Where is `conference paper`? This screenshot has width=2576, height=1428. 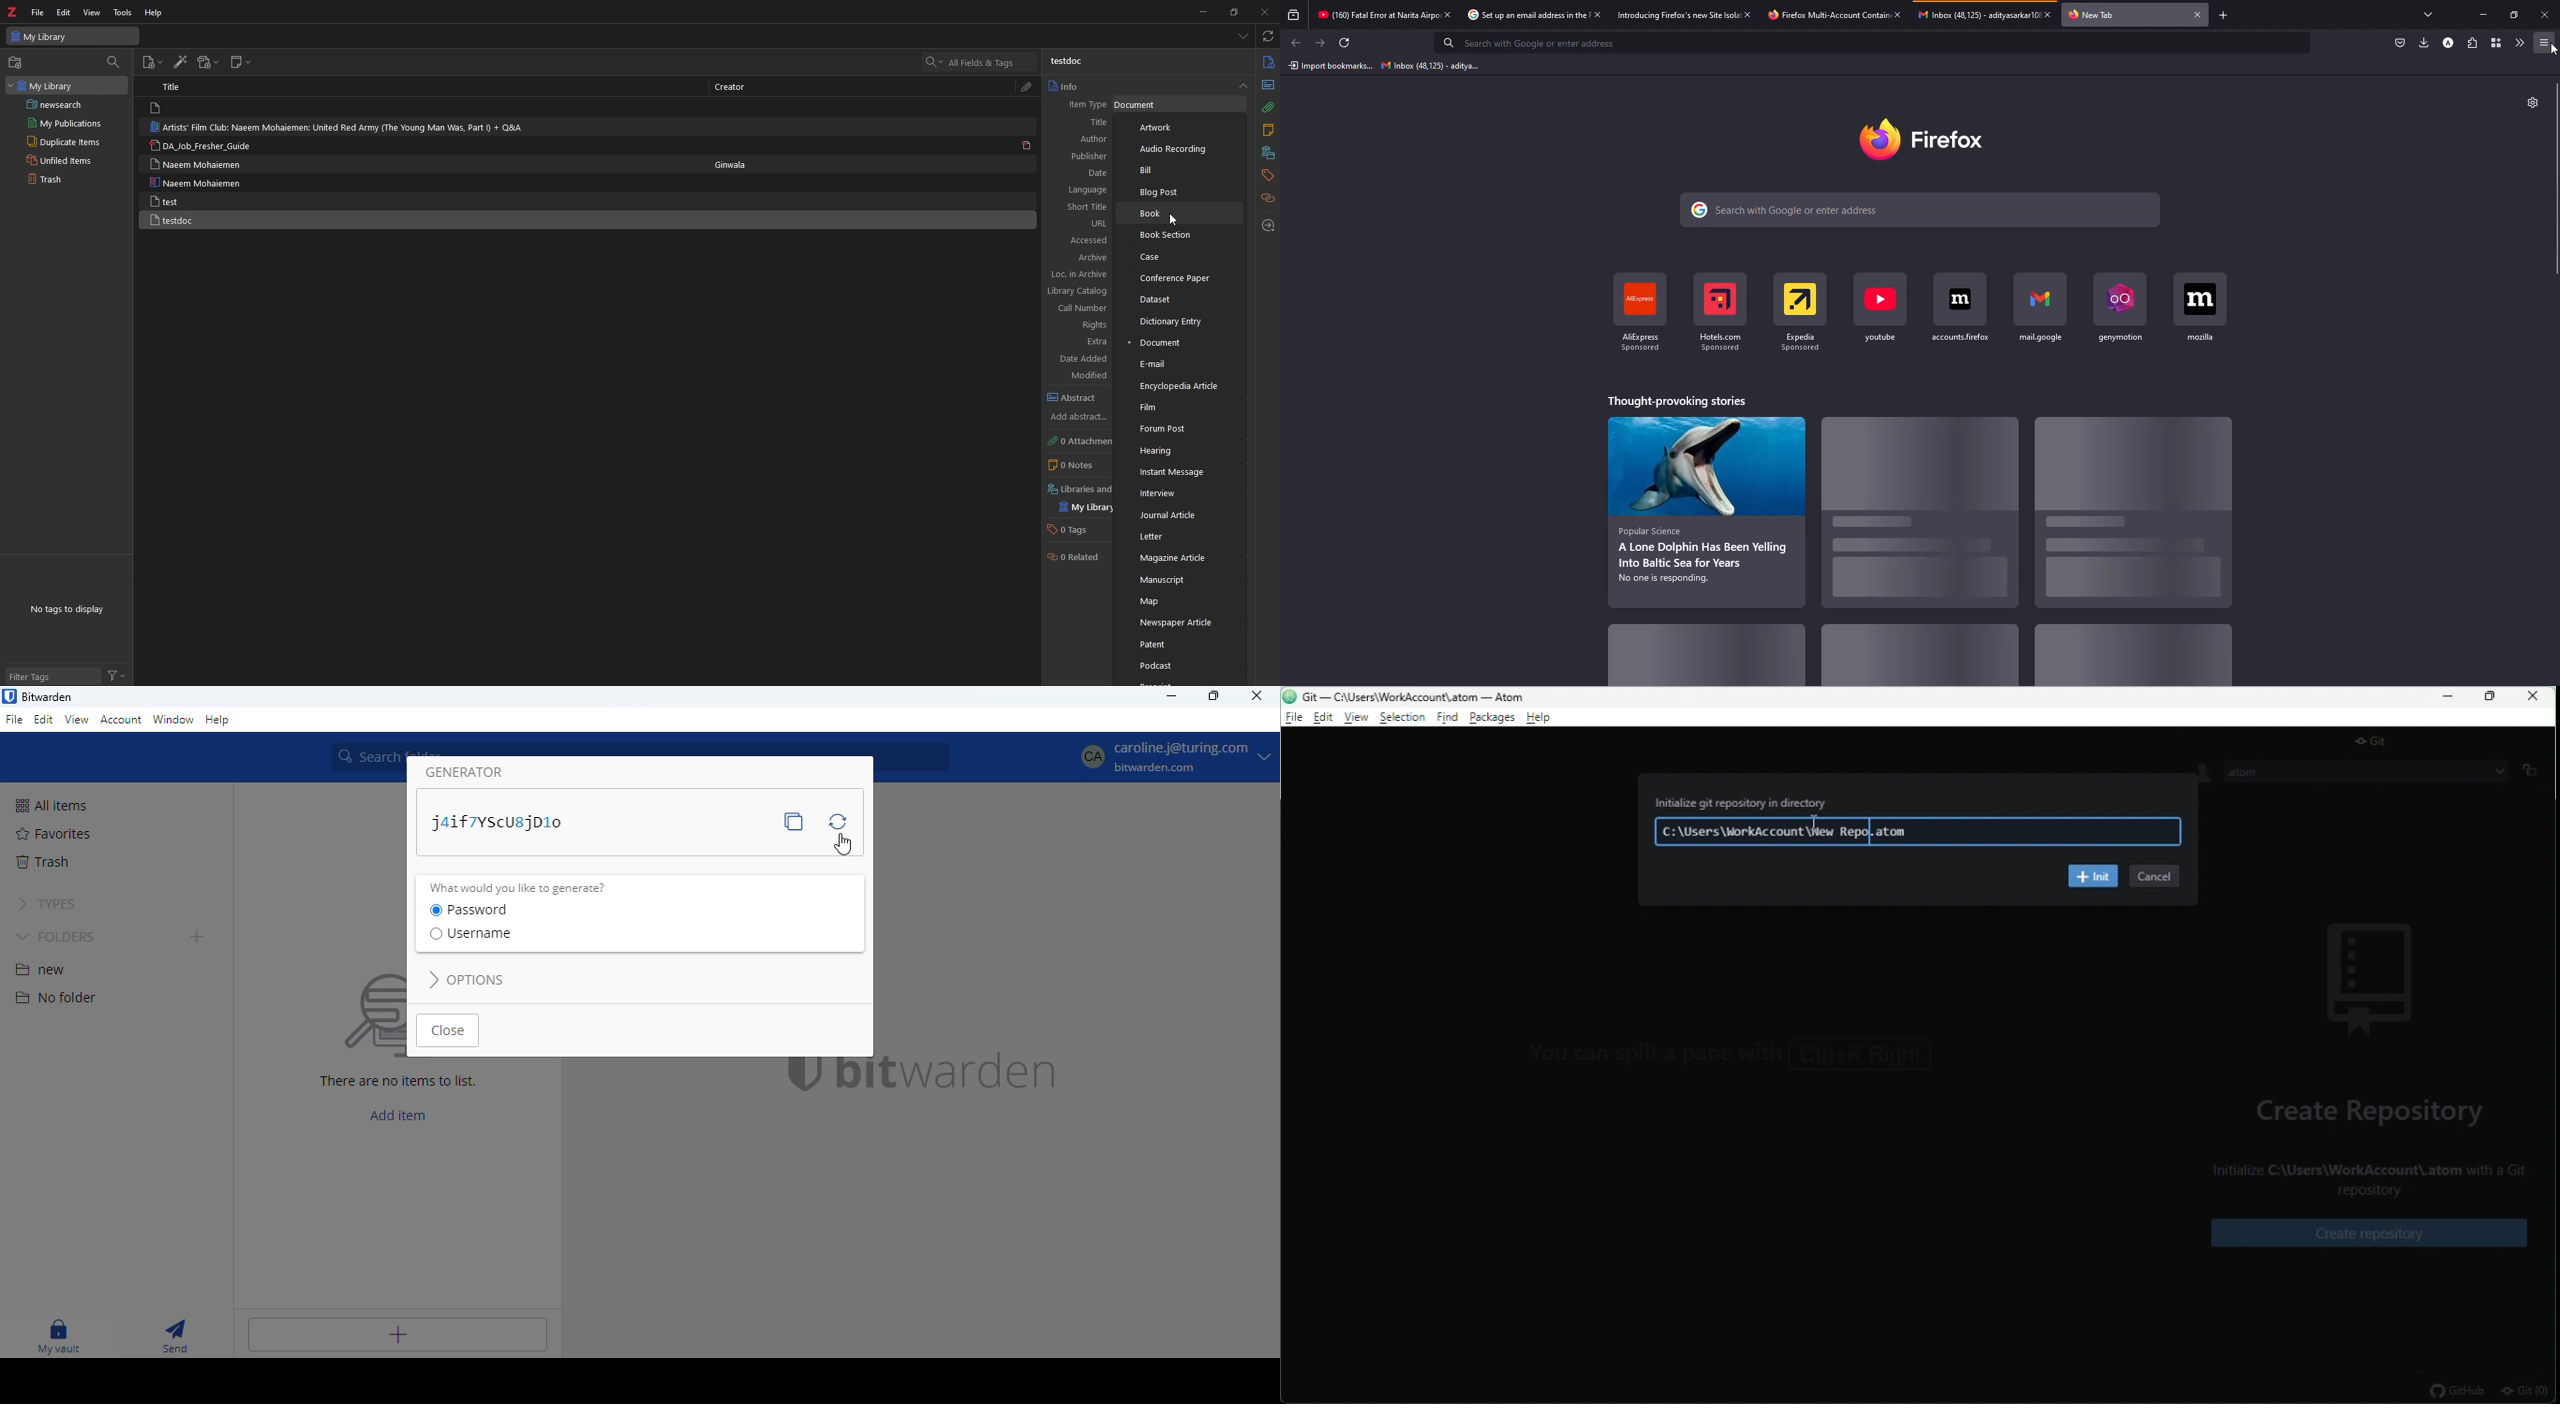 conference paper is located at coordinates (1181, 278).